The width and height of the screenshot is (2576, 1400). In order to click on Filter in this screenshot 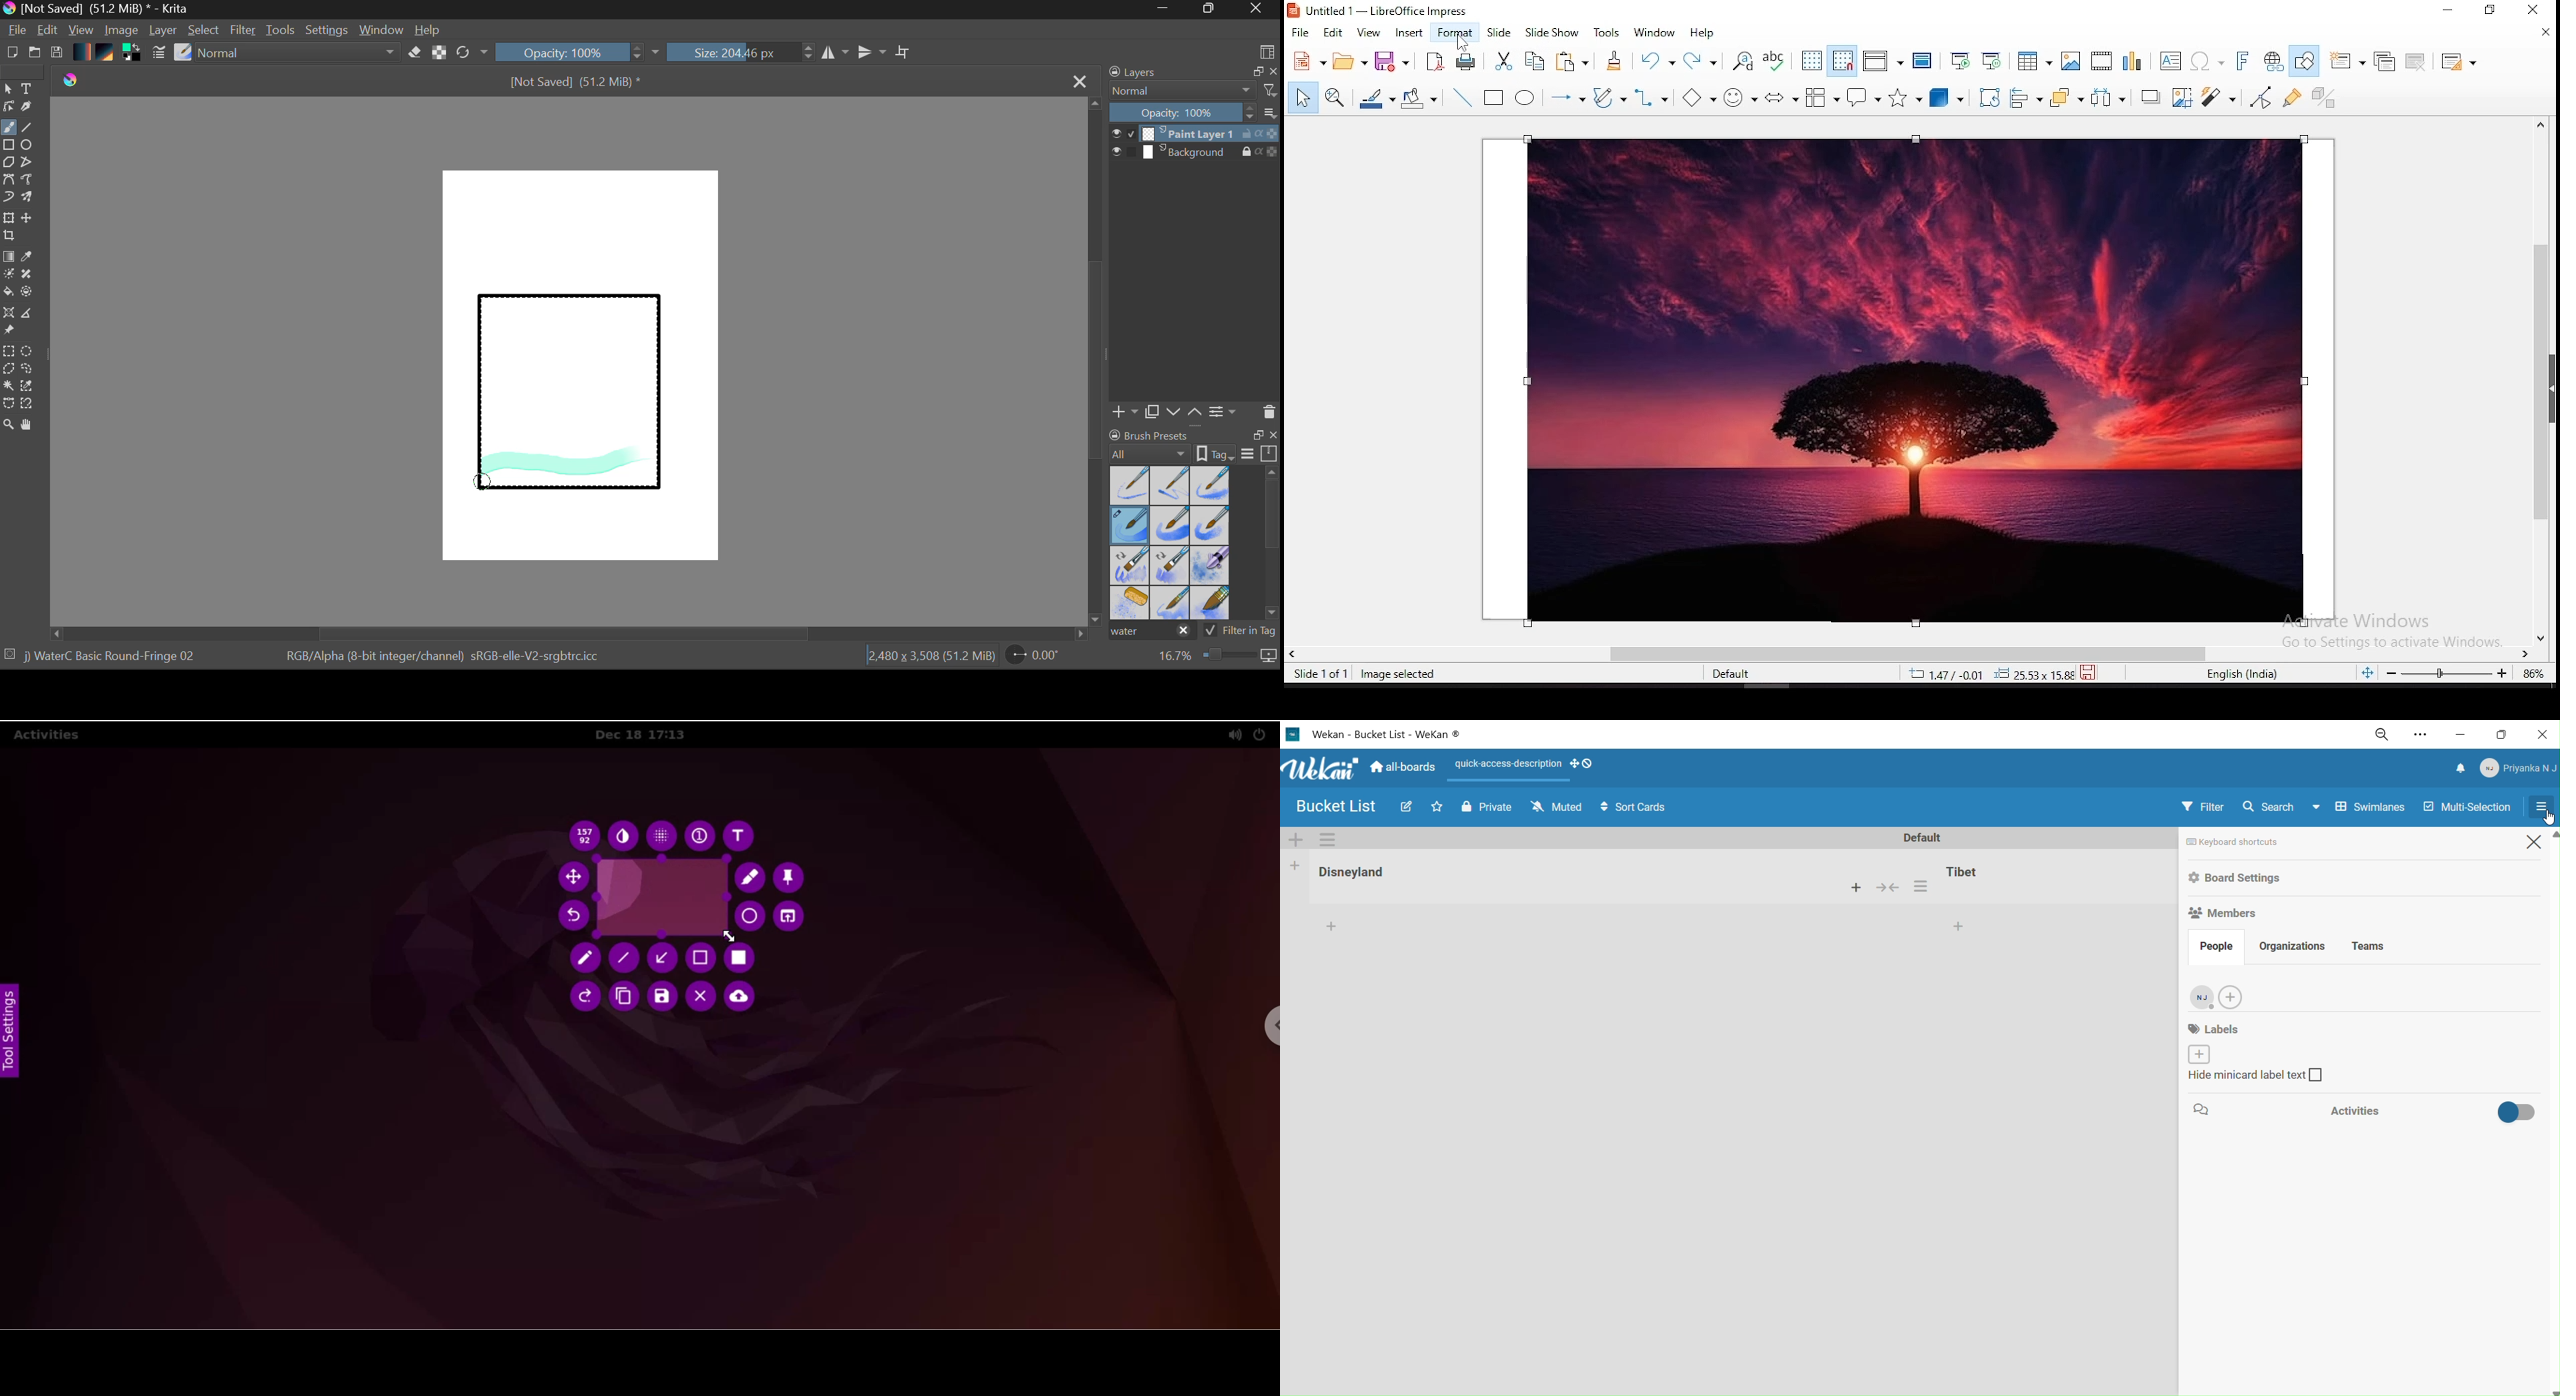, I will do `click(245, 32)`.